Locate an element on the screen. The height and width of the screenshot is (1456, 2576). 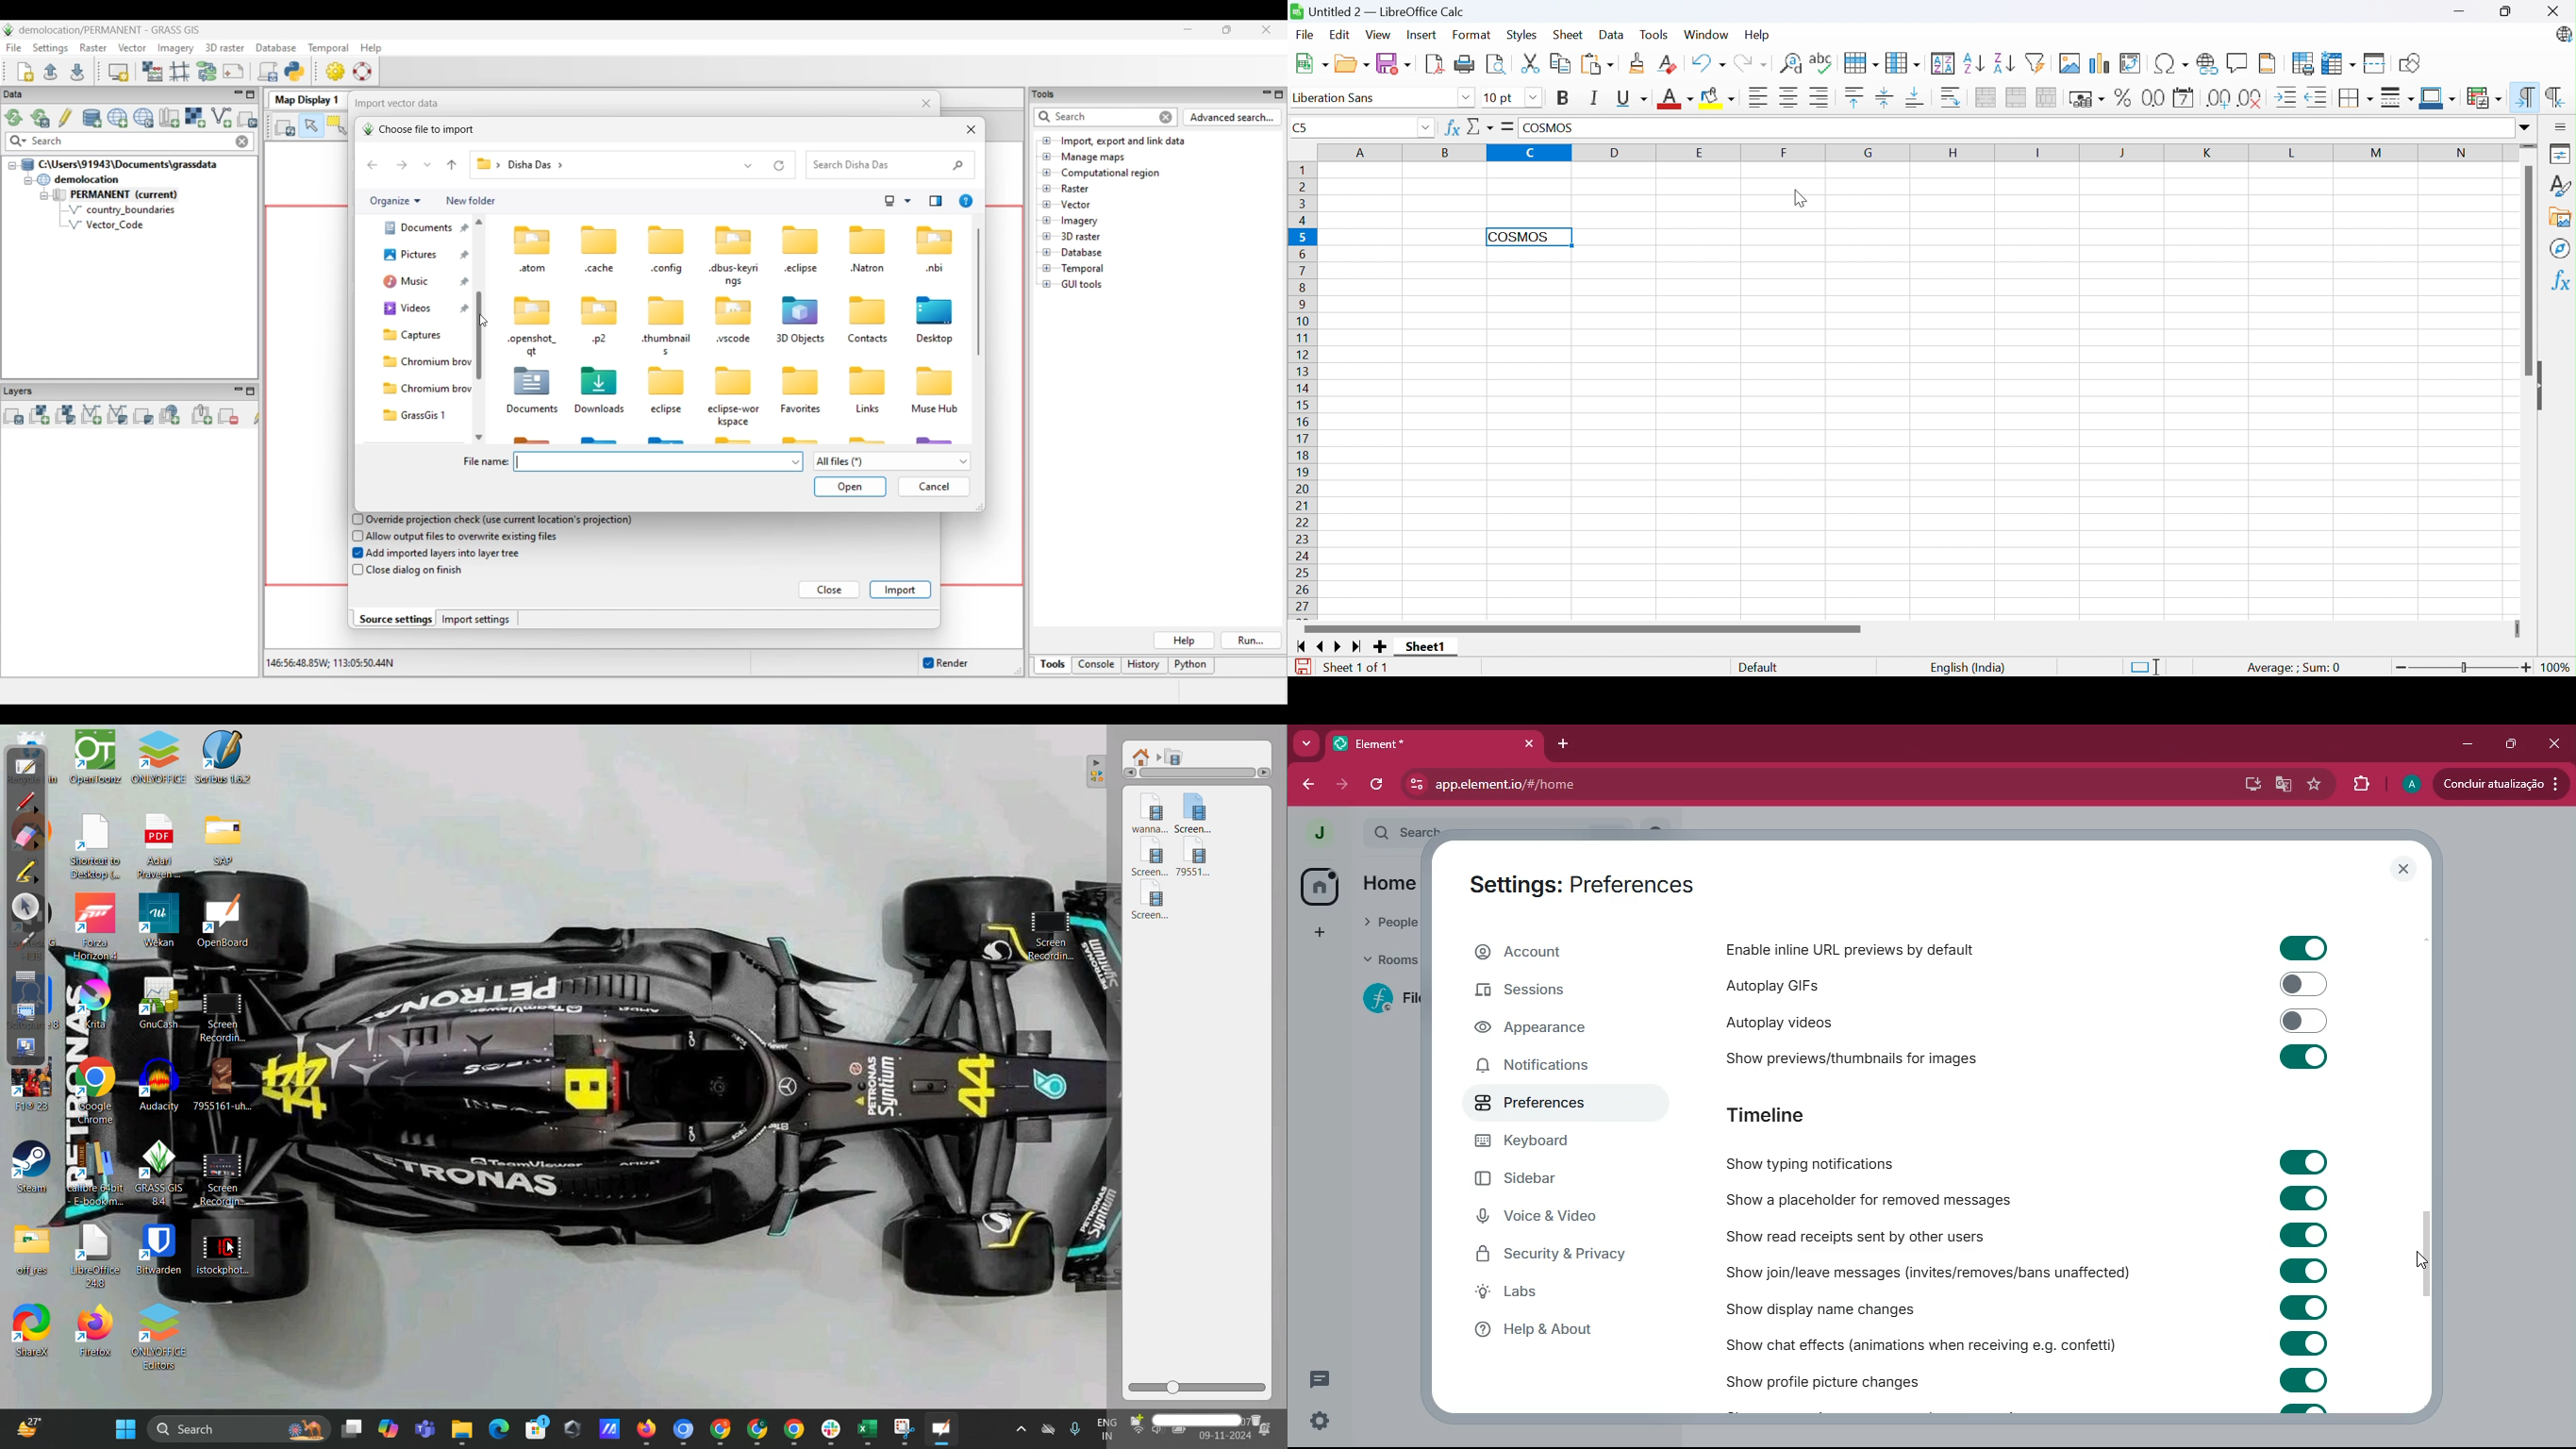
close tab is located at coordinates (1531, 744).